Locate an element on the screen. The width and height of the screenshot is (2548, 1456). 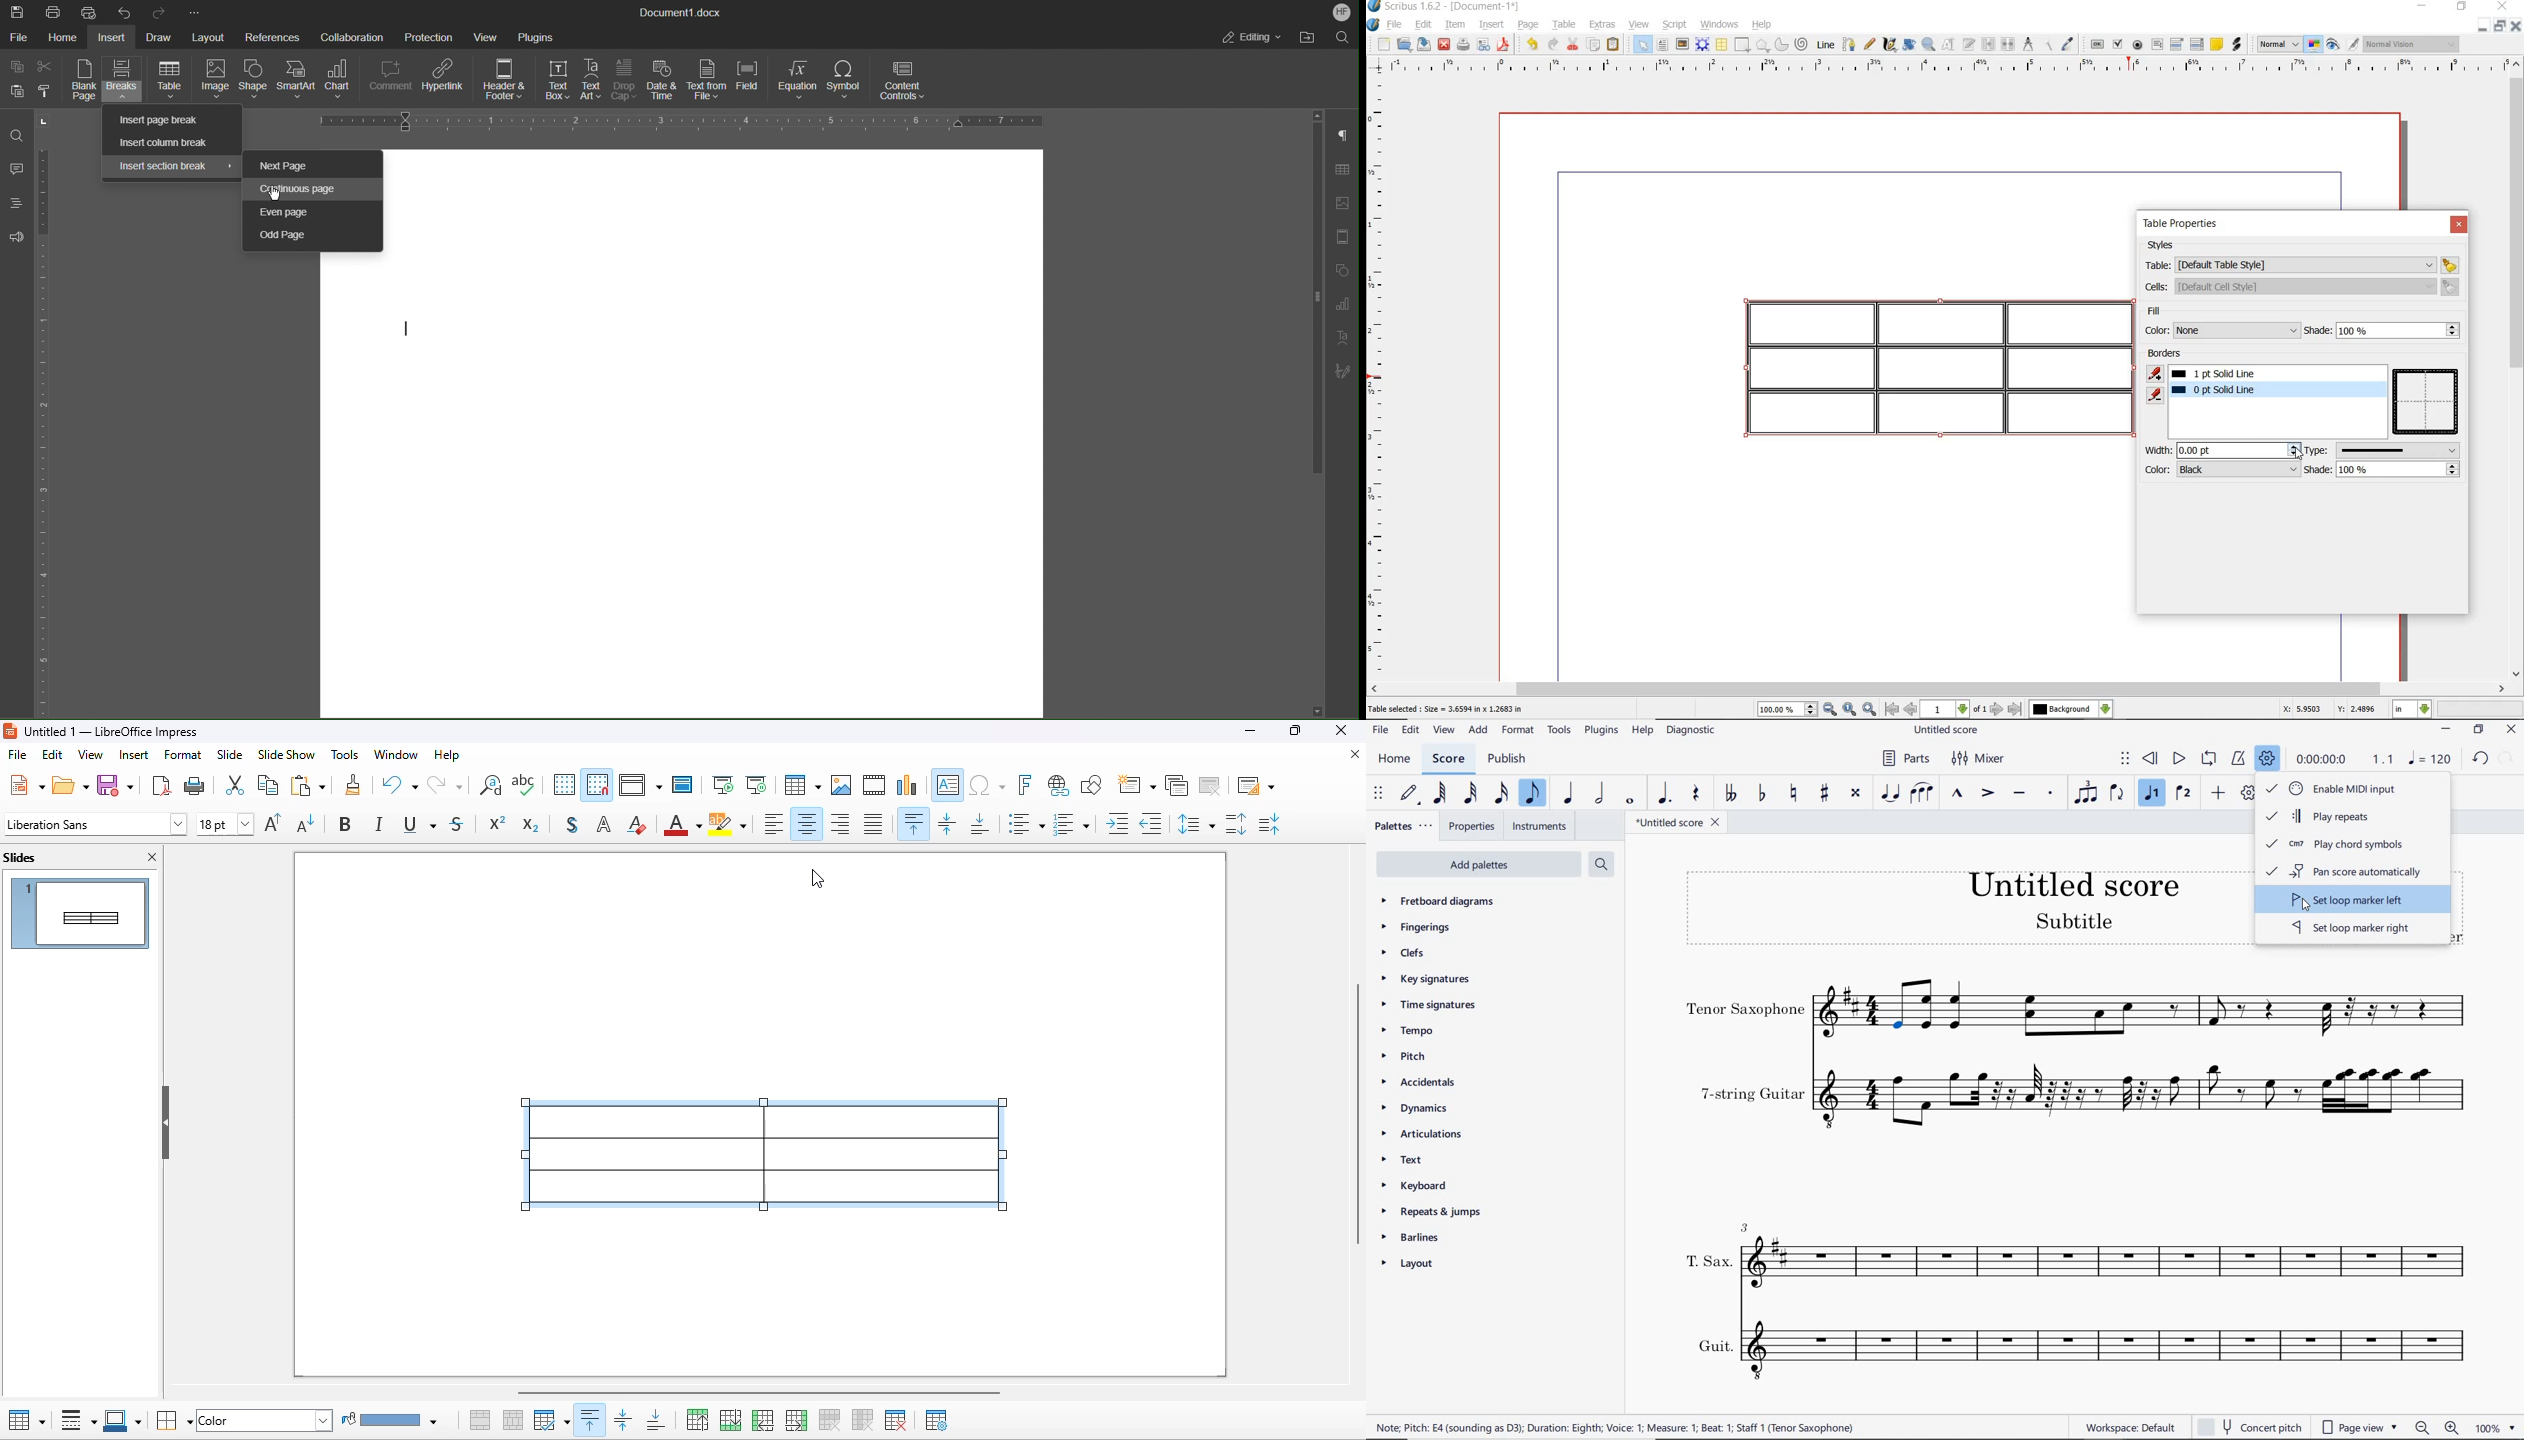
shade is located at coordinates (2383, 330).